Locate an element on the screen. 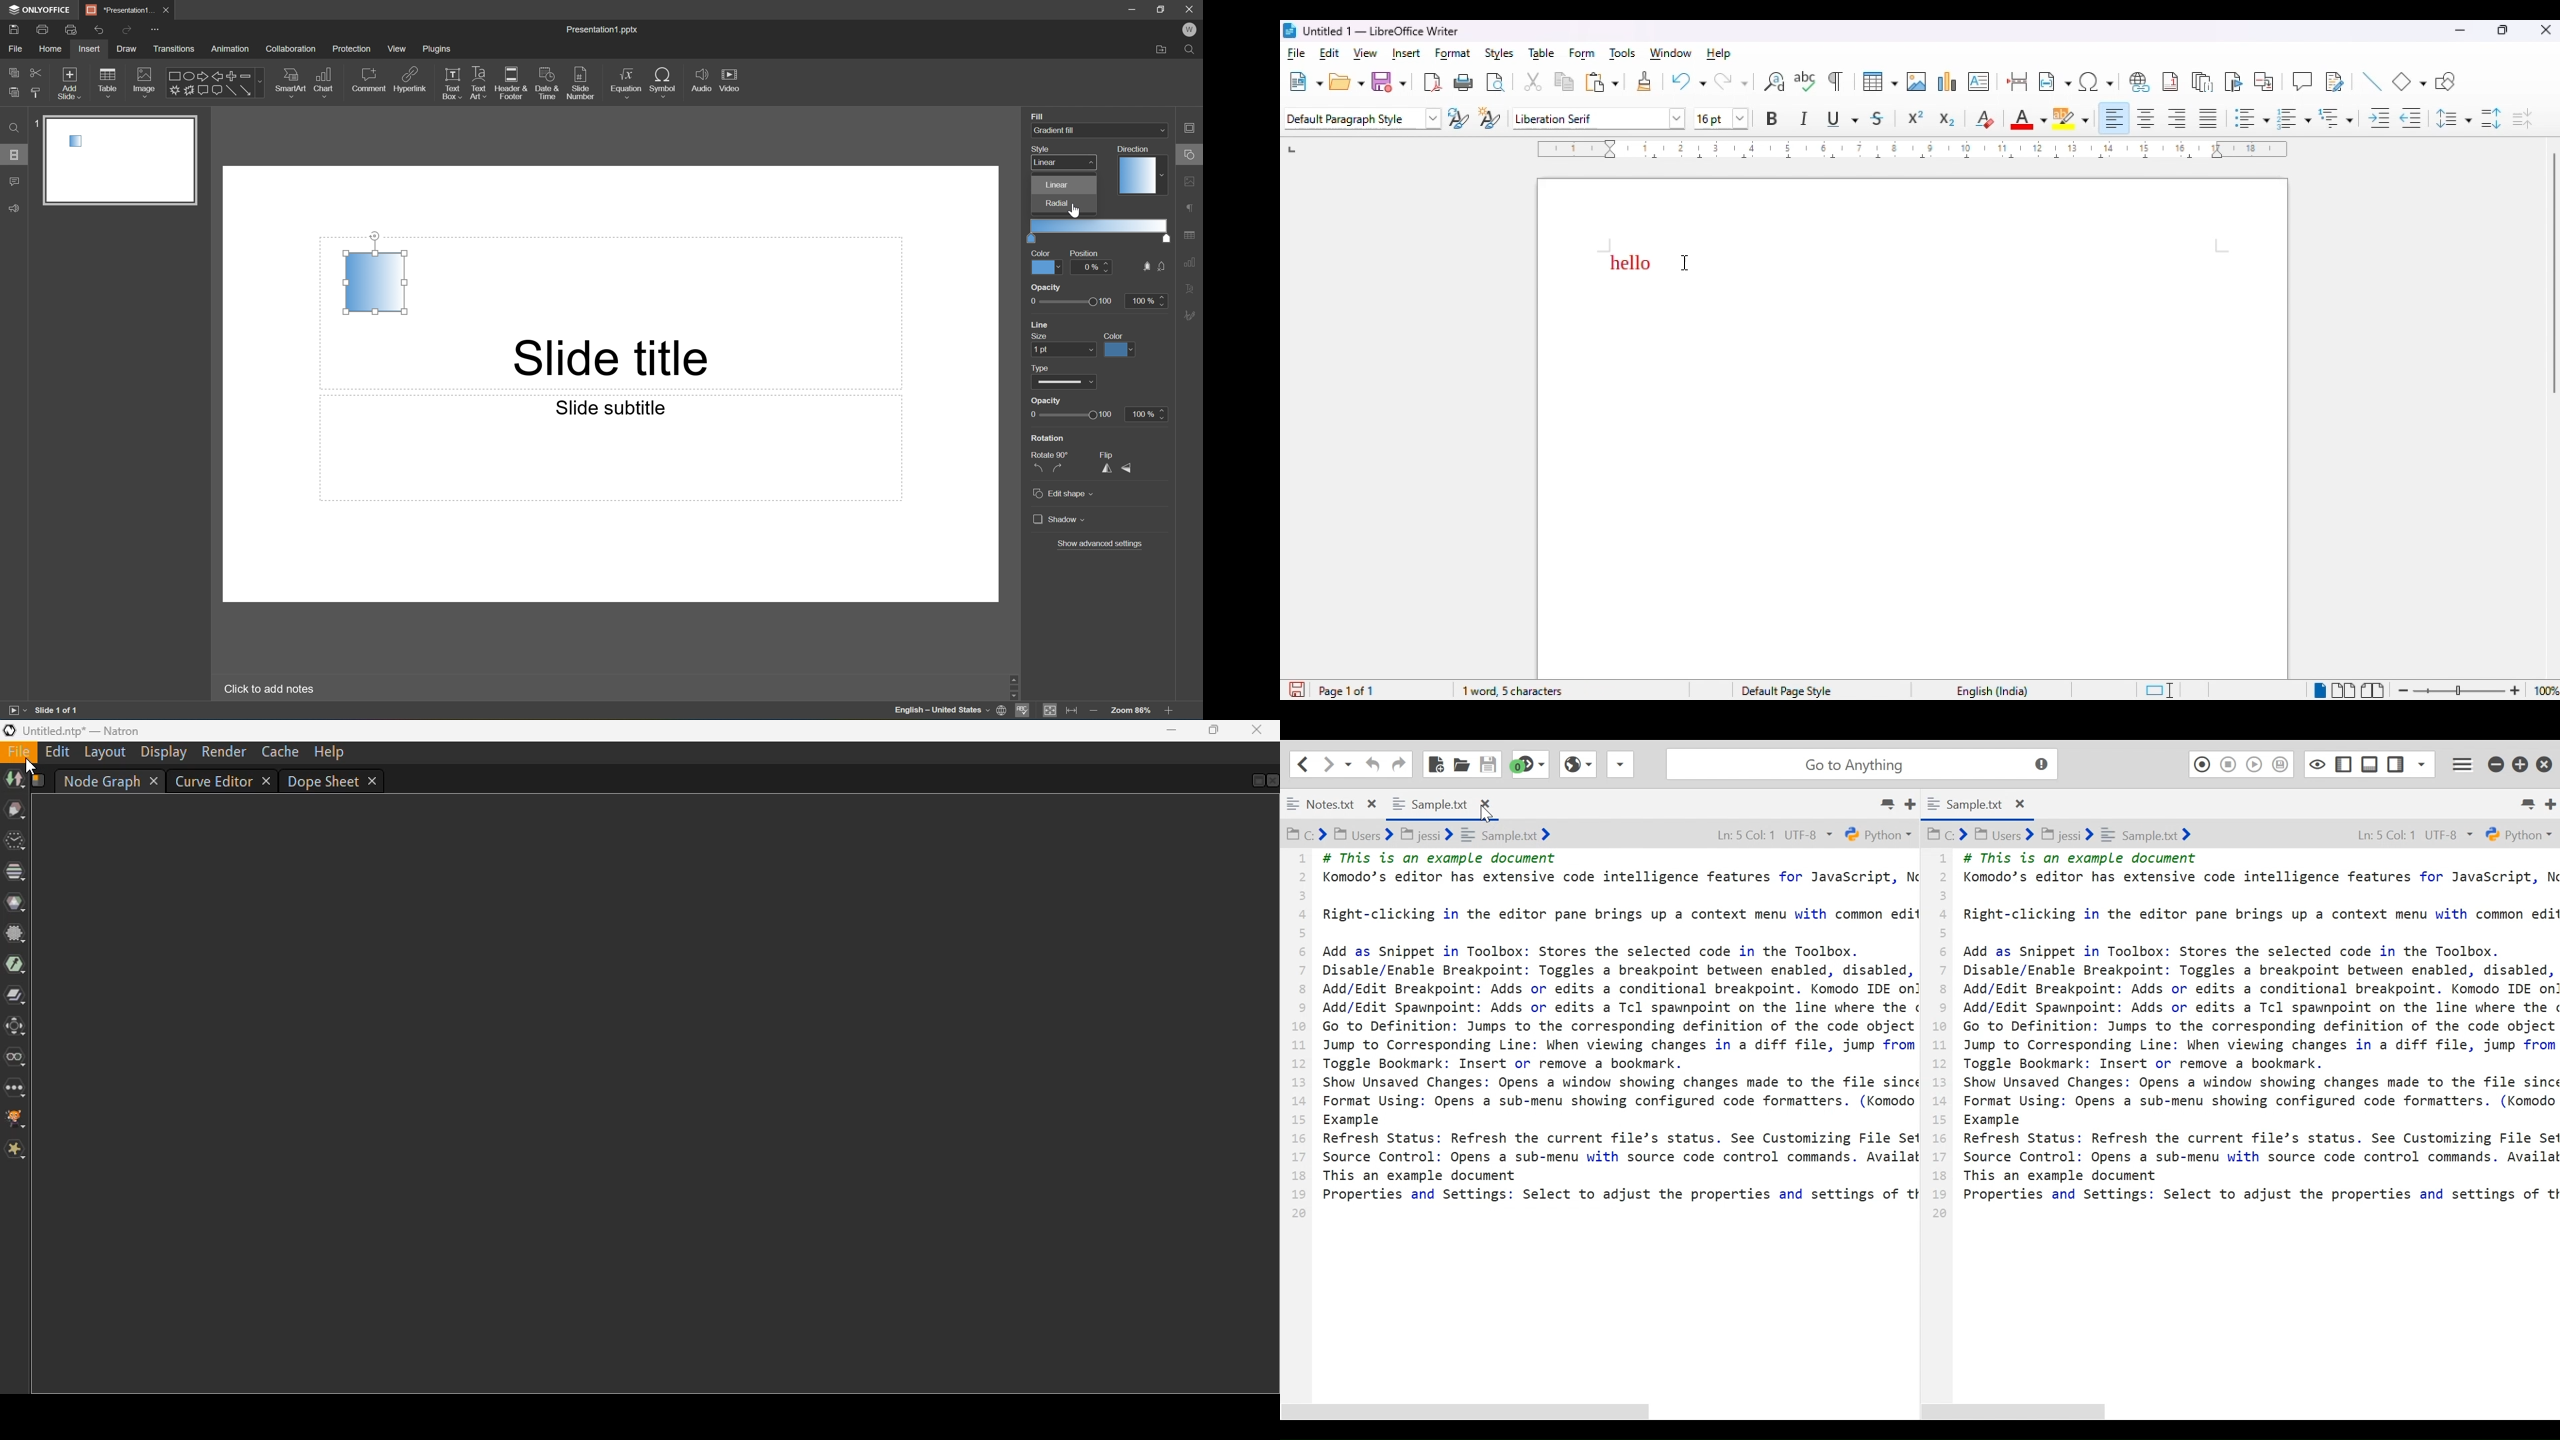 This screenshot has width=2576, height=1456. new style from selection is located at coordinates (1490, 118).